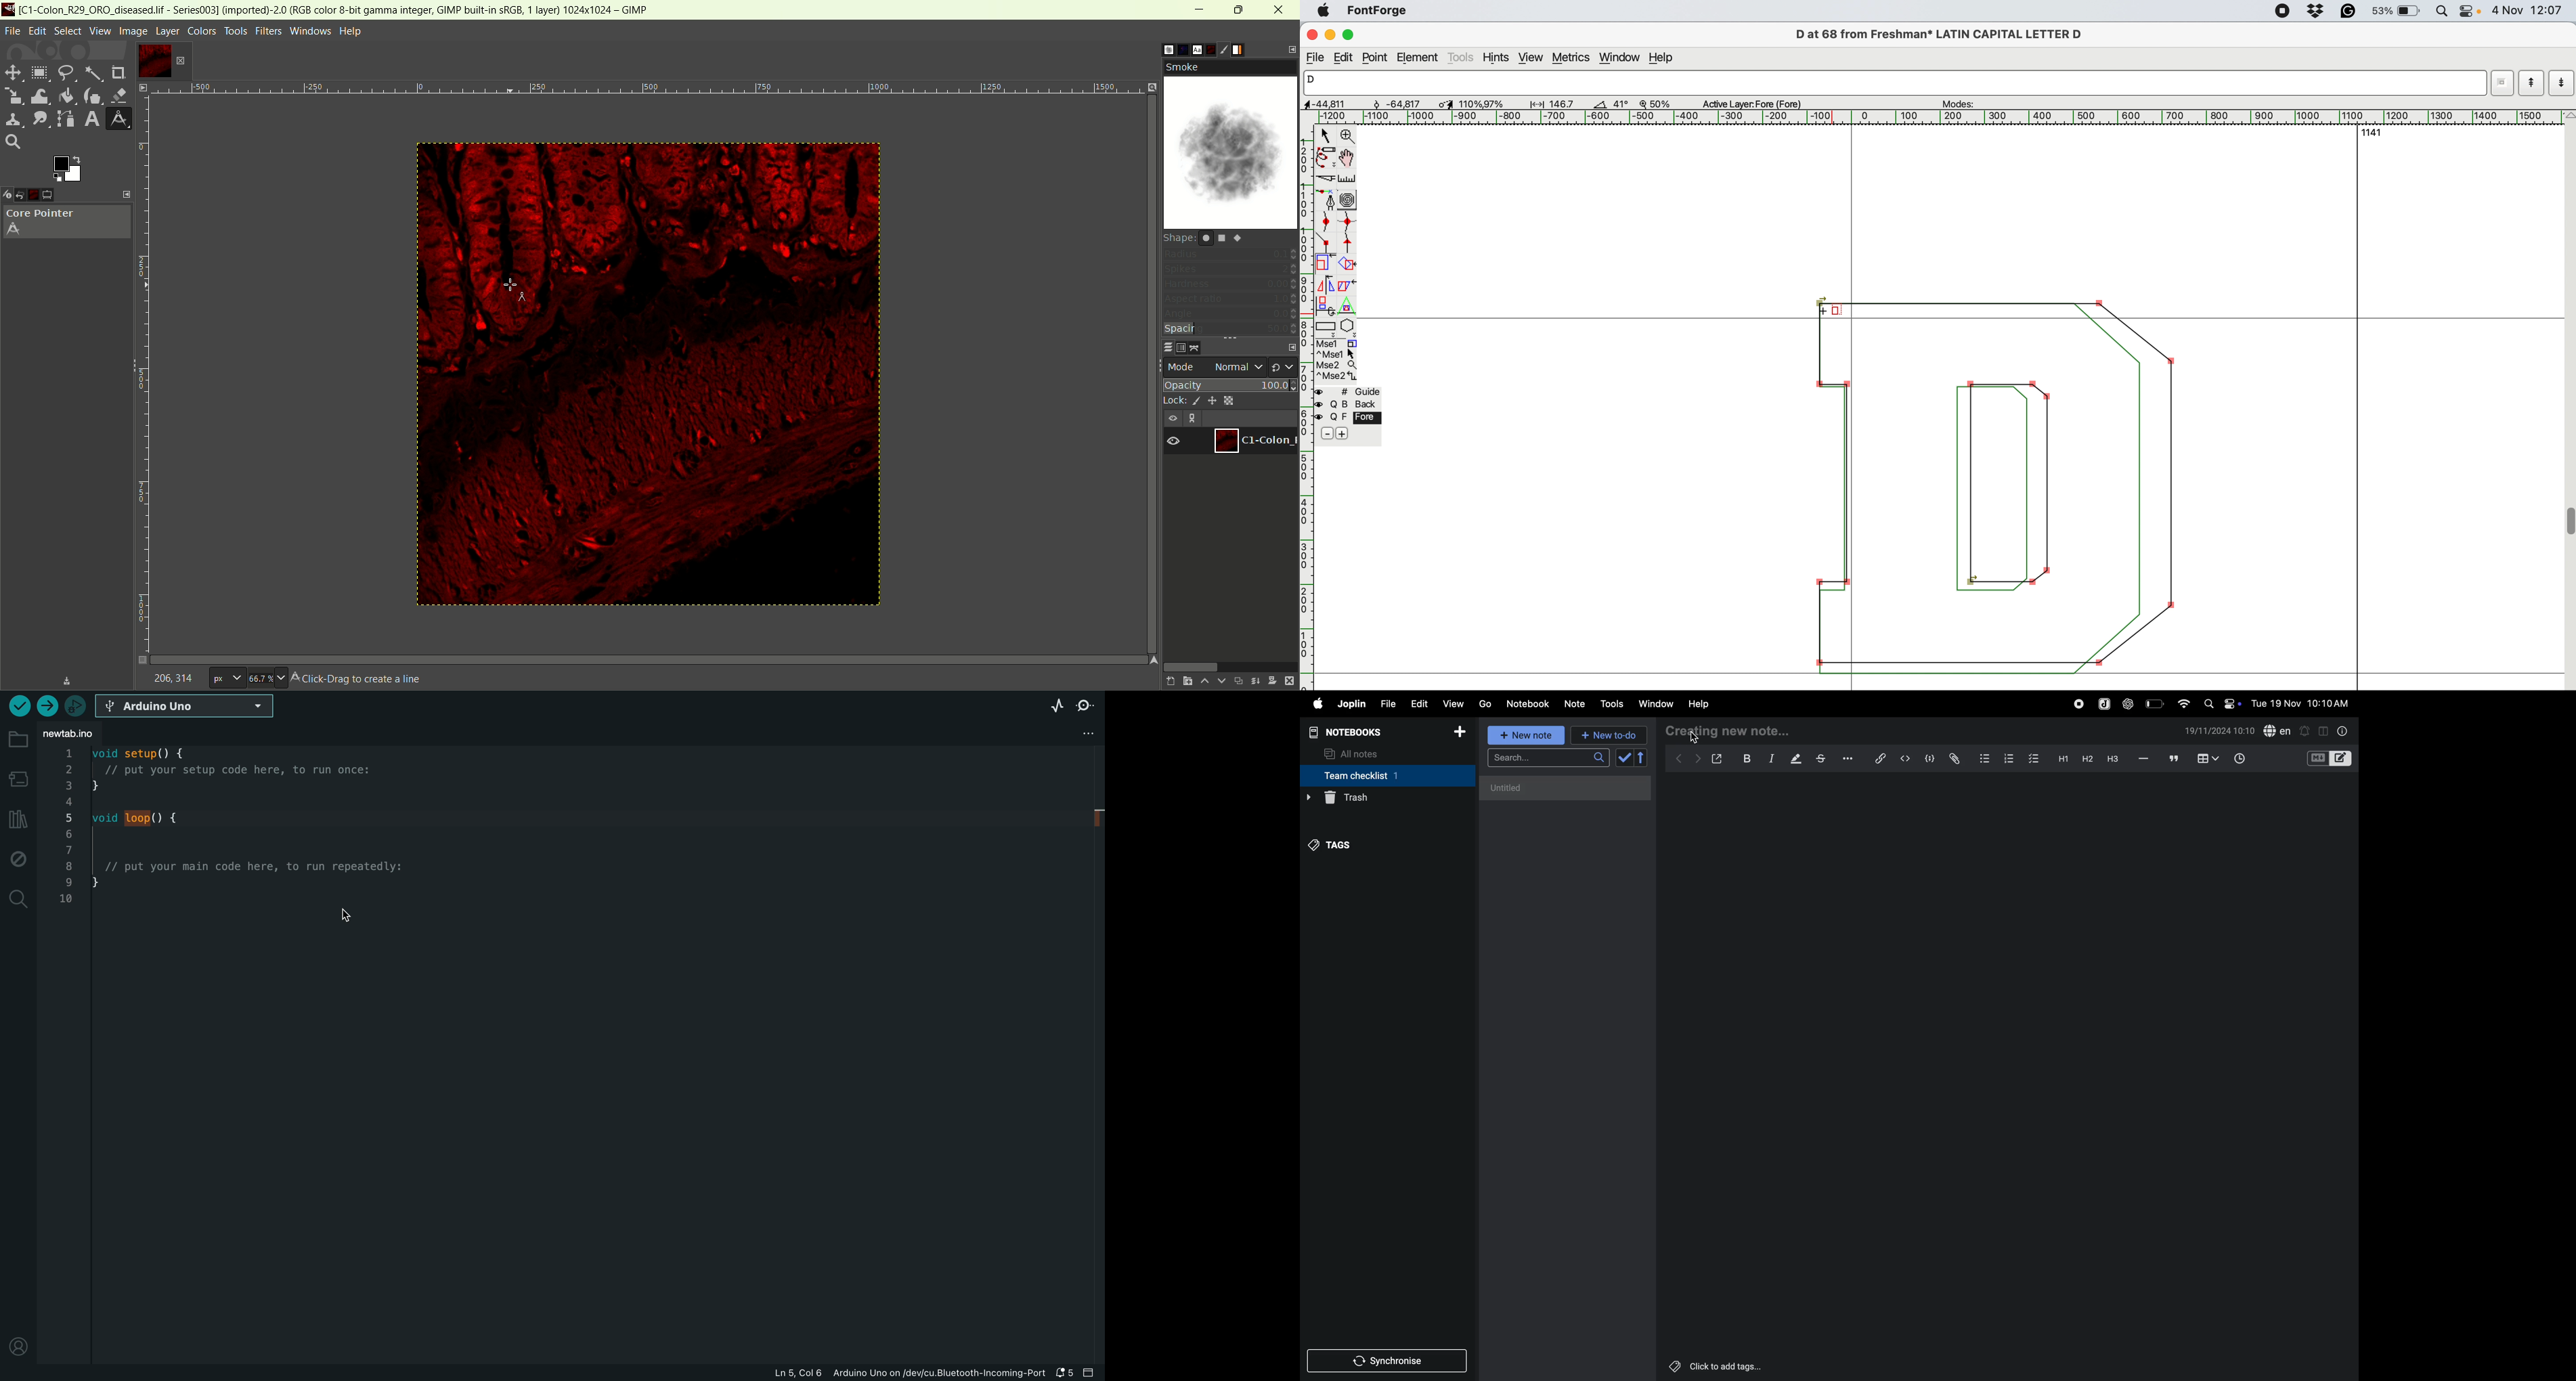 This screenshot has width=2576, height=1400. What do you see at coordinates (312, 31) in the screenshot?
I see `windows` at bounding box center [312, 31].